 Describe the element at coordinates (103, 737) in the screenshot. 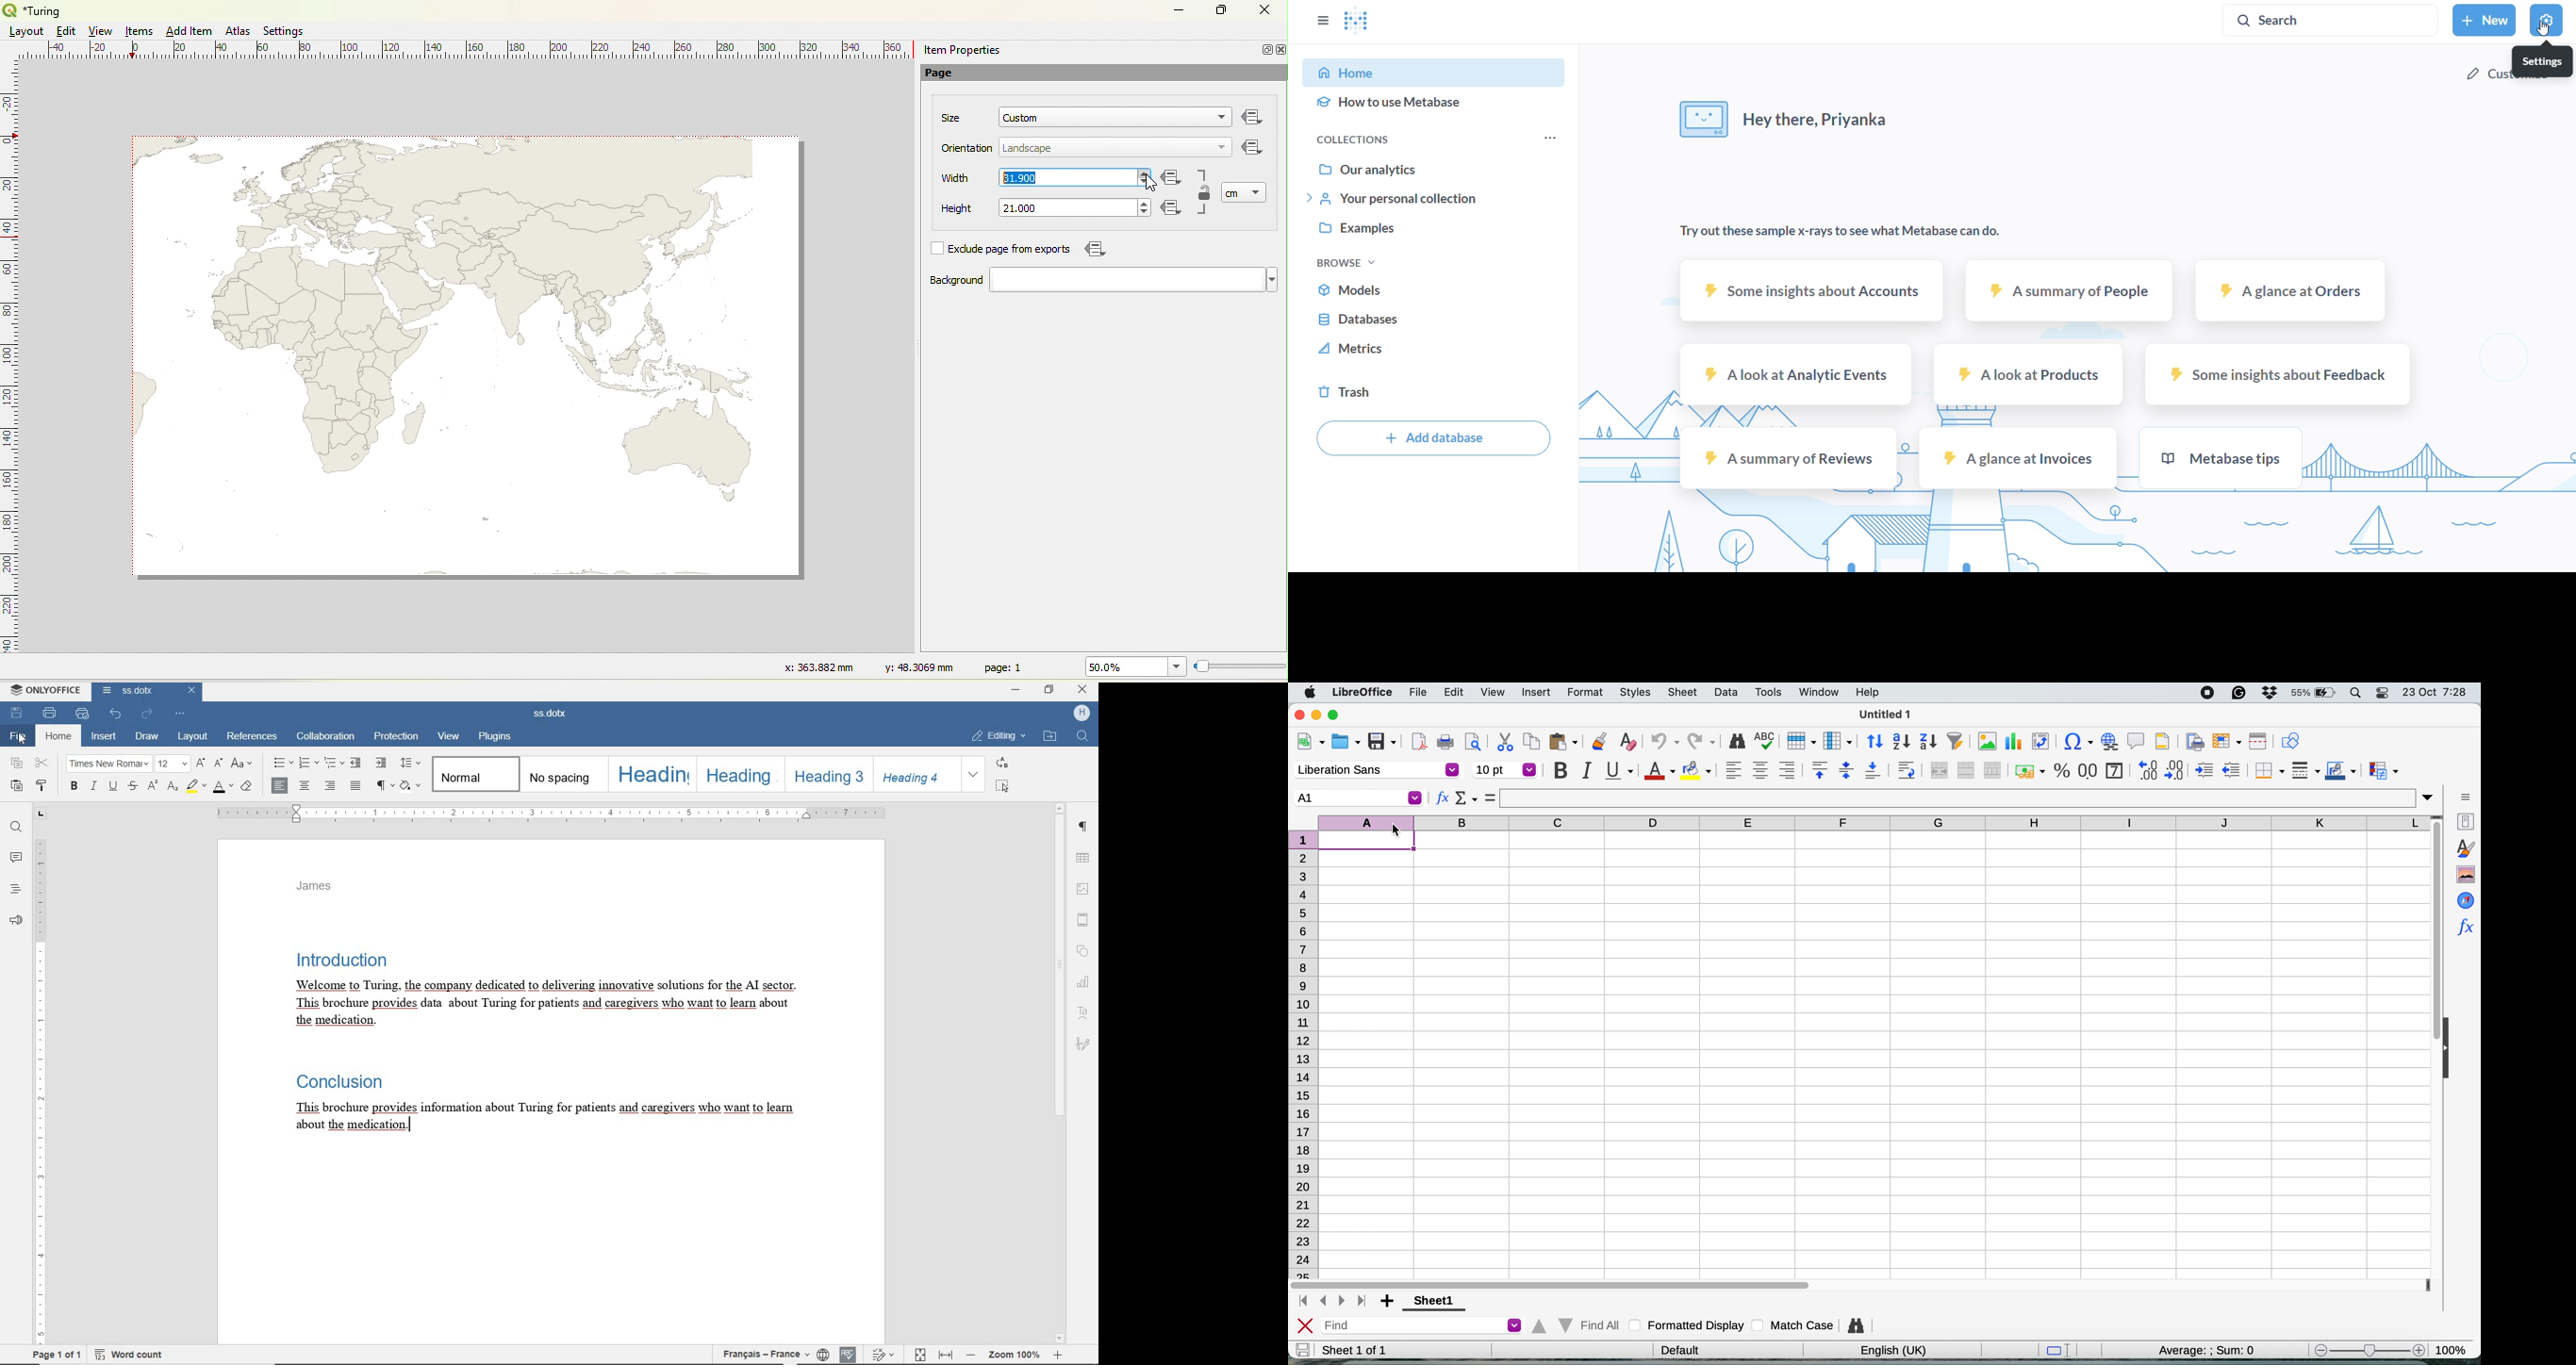

I see `INSERT` at that location.